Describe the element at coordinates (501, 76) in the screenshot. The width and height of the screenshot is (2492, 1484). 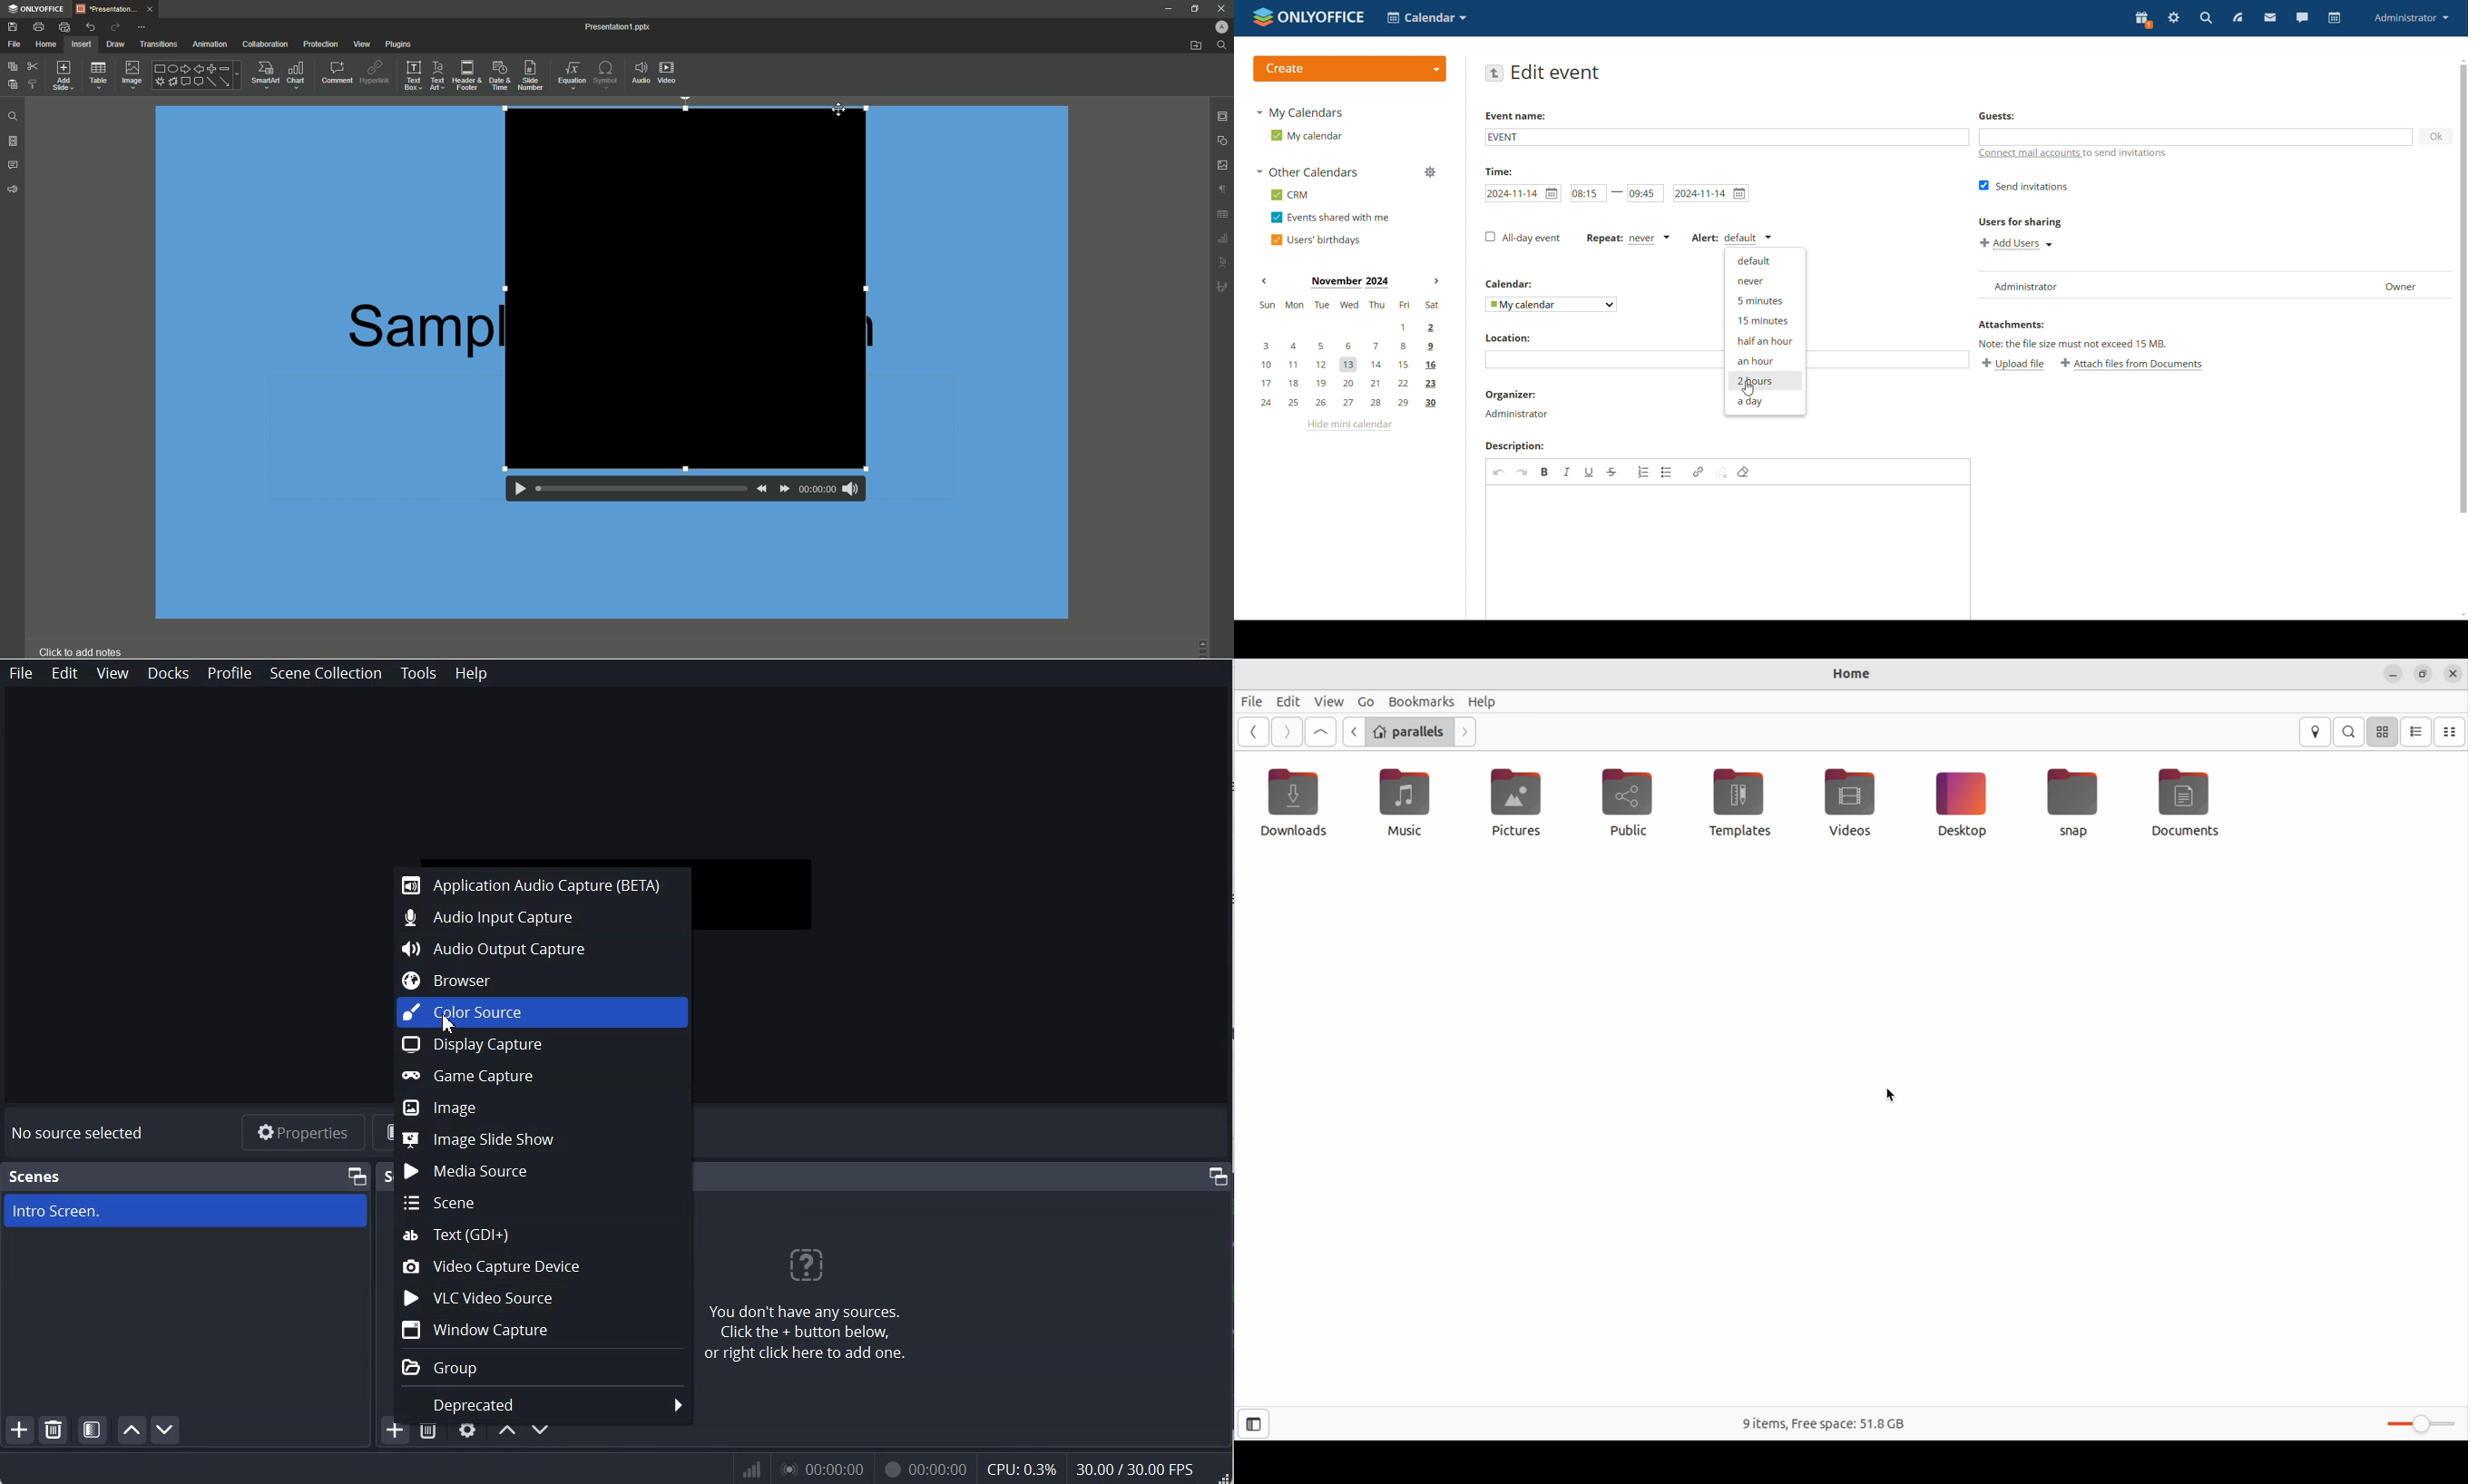
I see `Date and Time` at that location.